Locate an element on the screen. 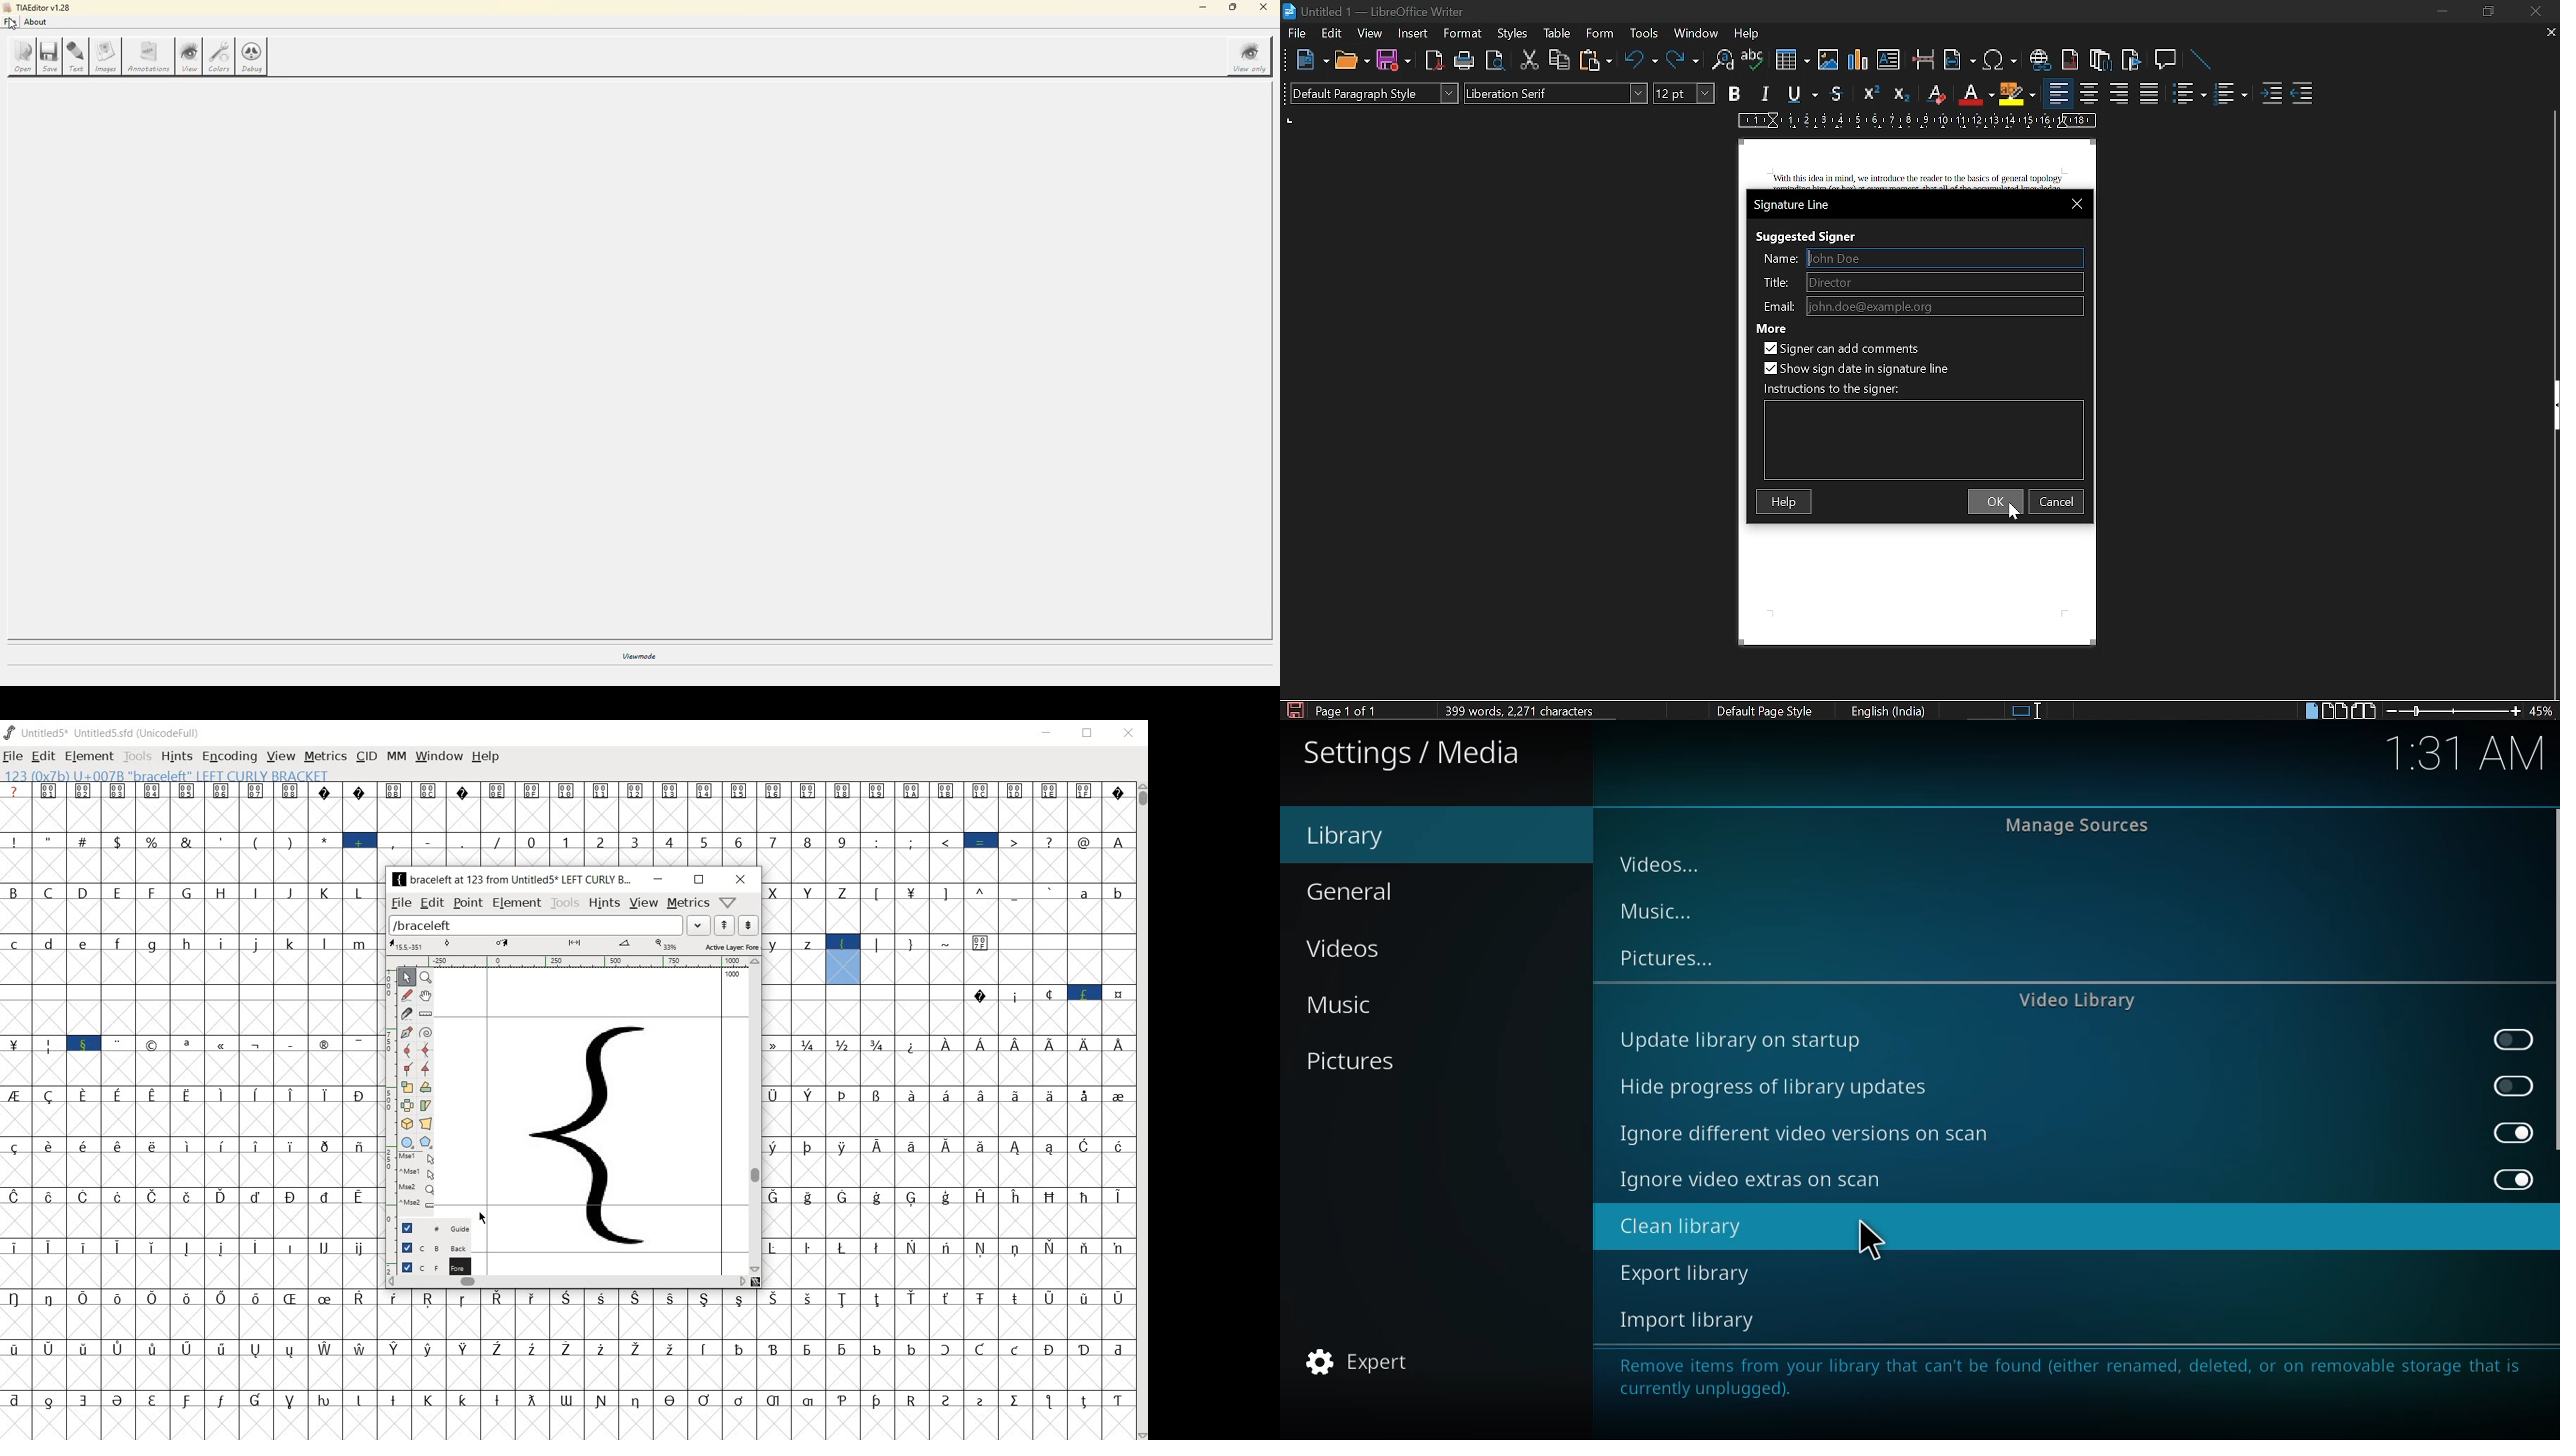 This screenshot has height=1456, width=2576. add a curve point always either horizontal or vertical is located at coordinates (428, 1050).